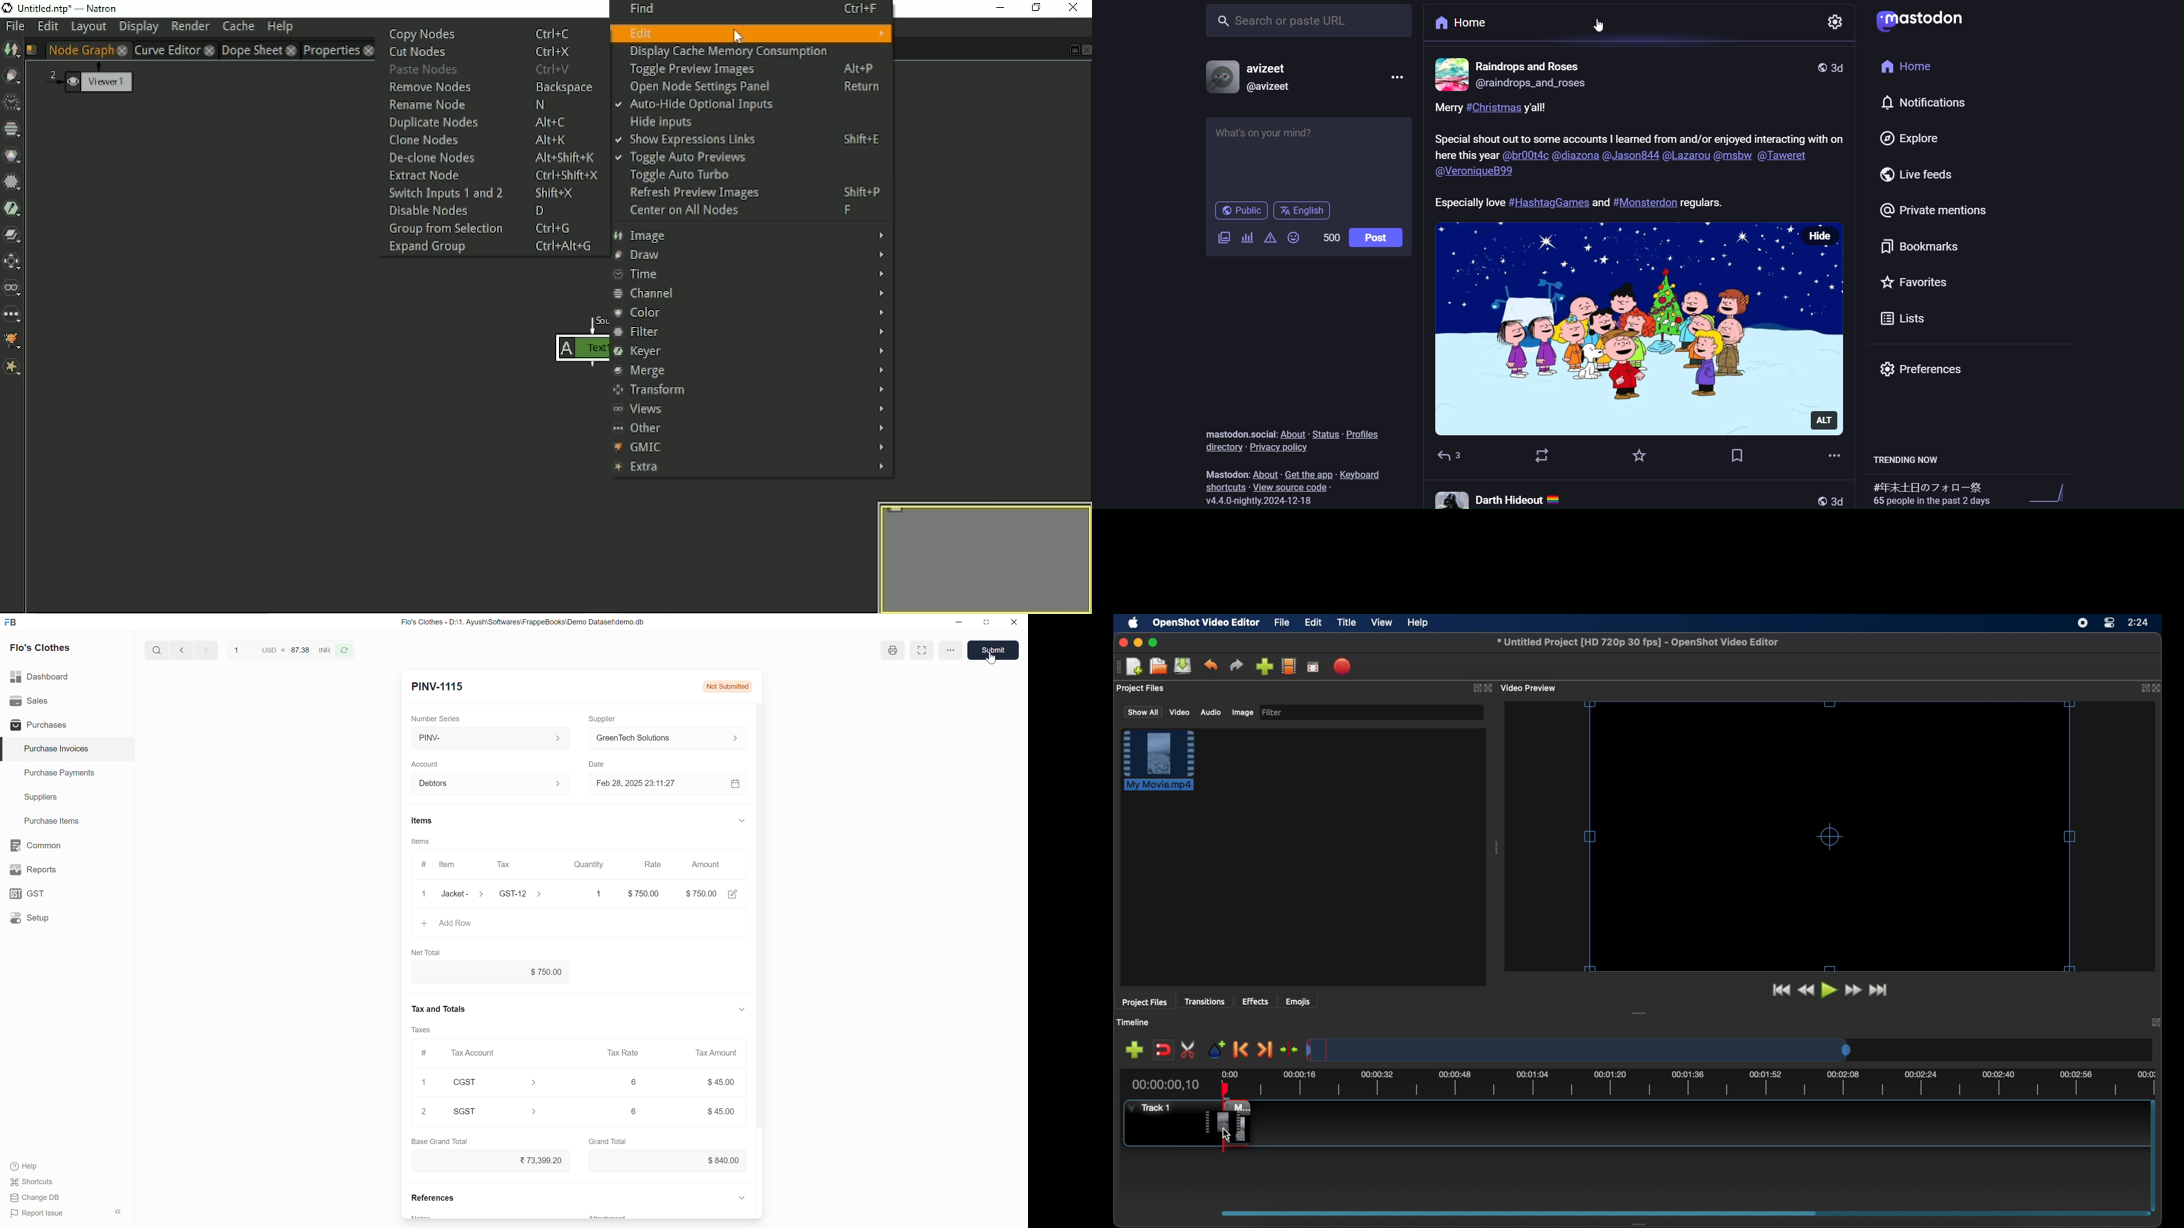  Describe the element at coordinates (1246, 236) in the screenshot. I see `poll` at that location.